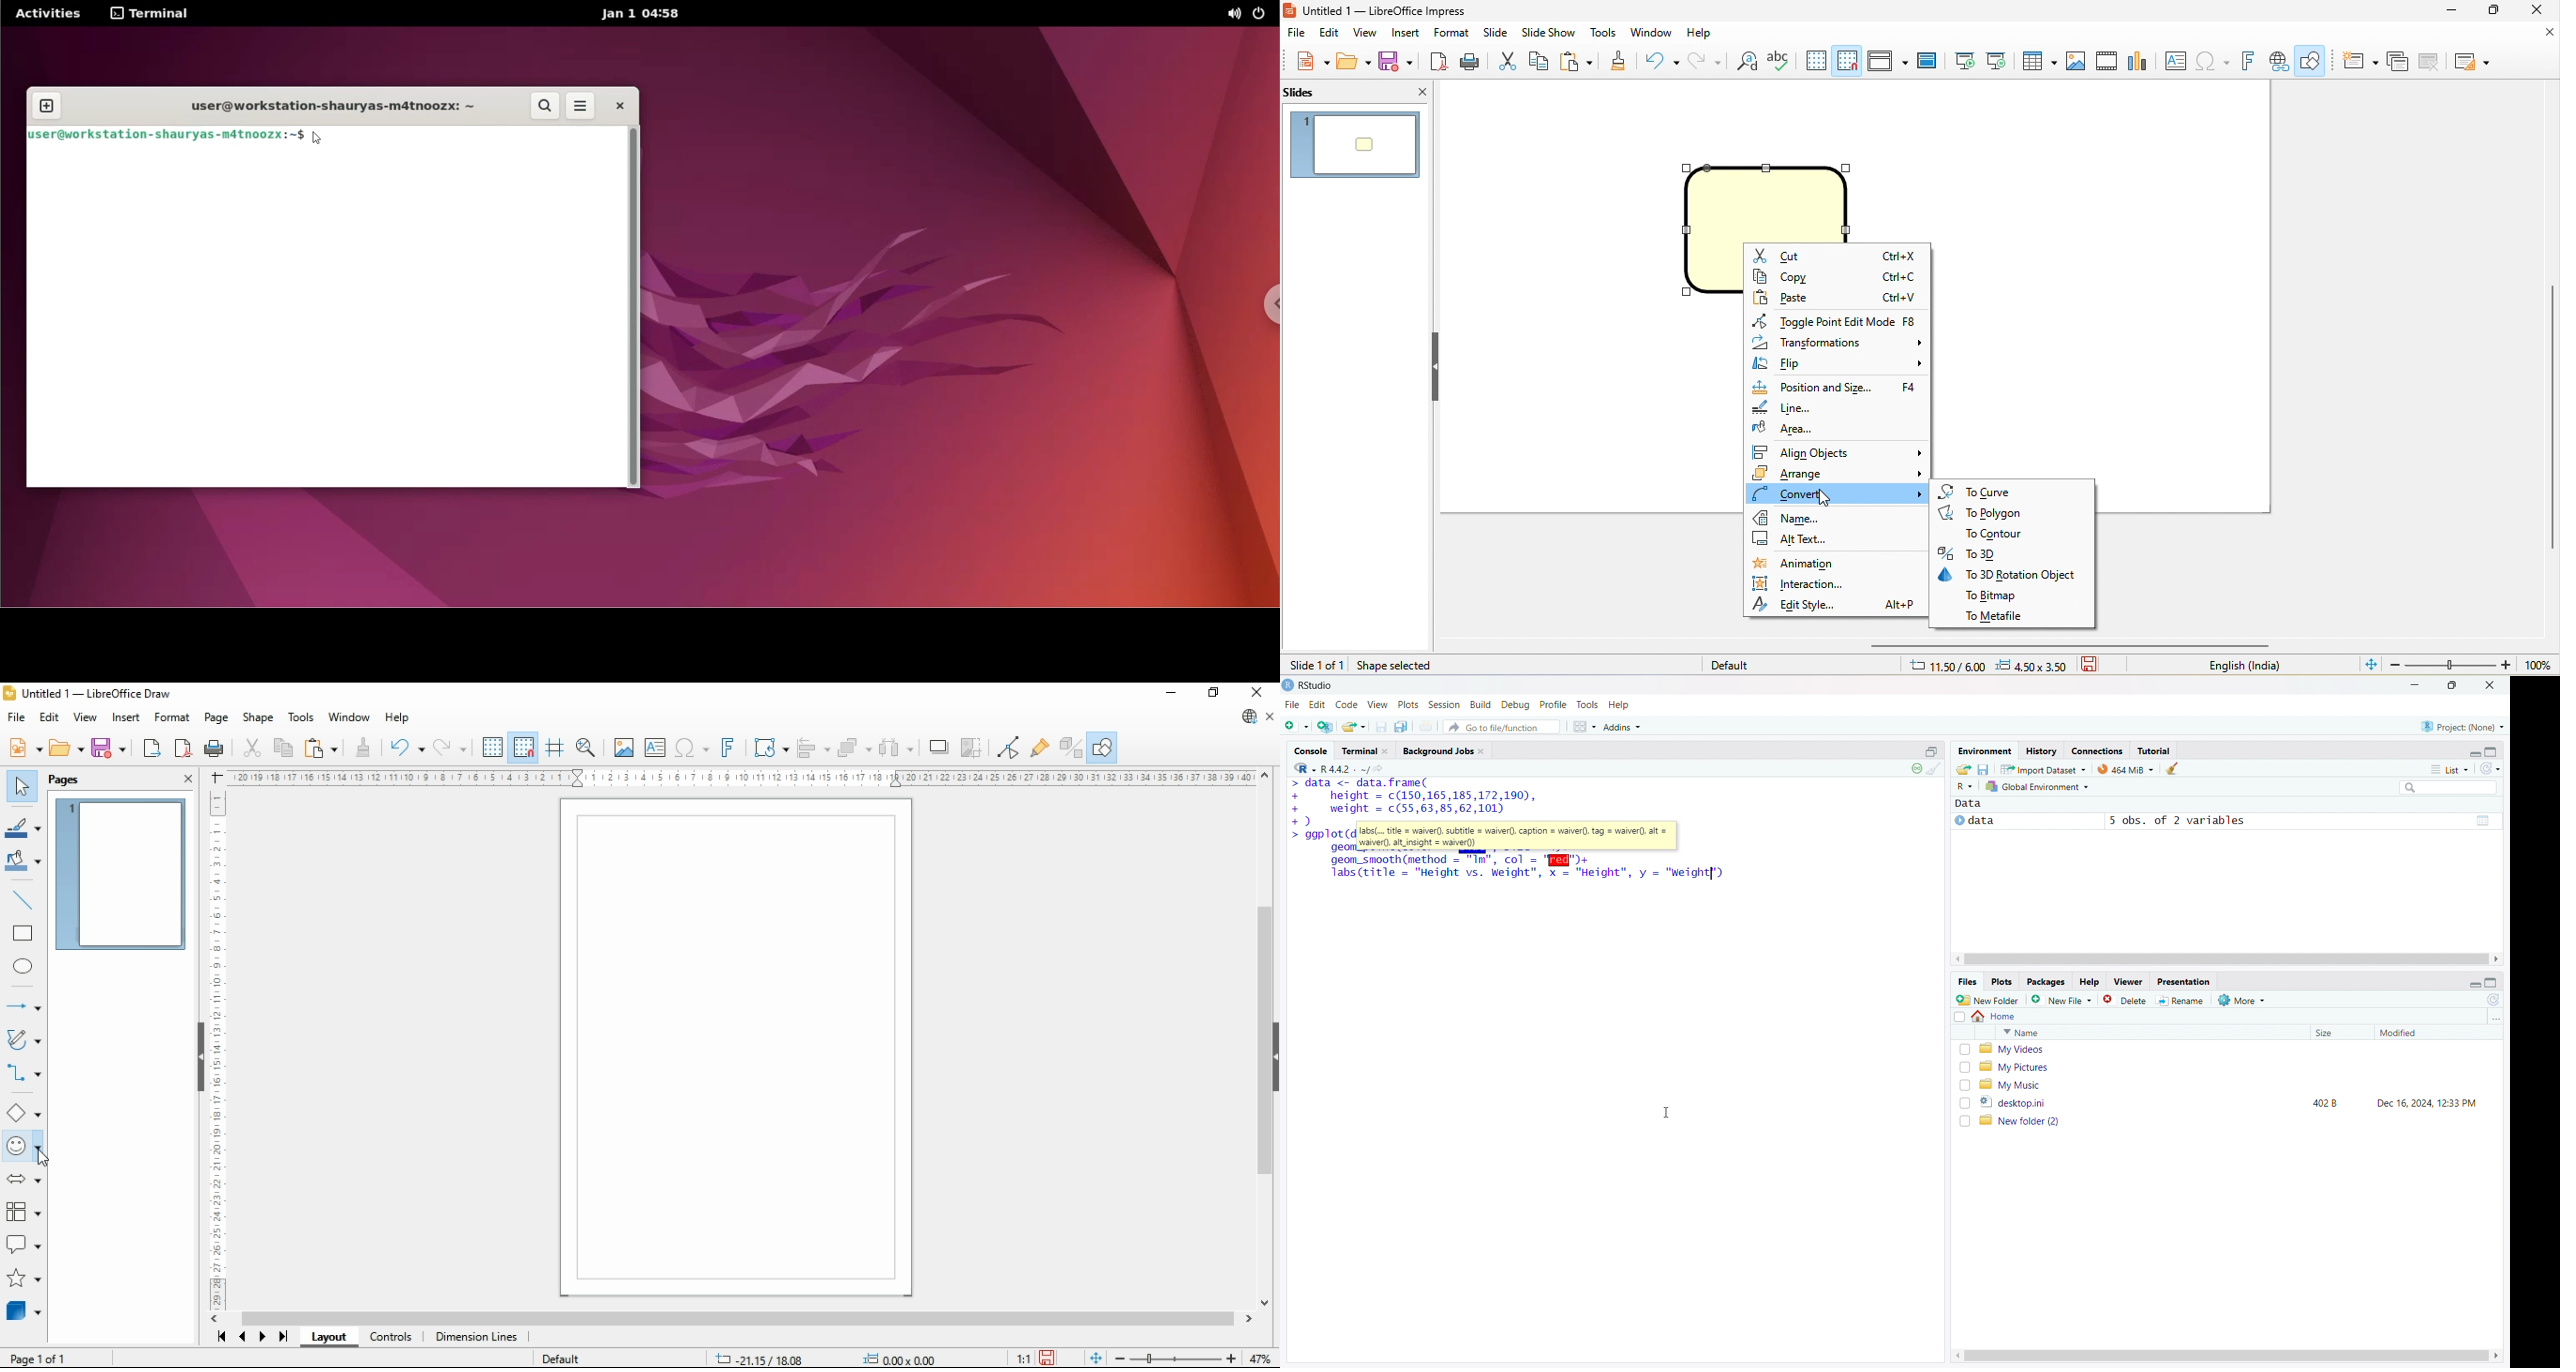  What do you see at coordinates (264, 1339) in the screenshot?
I see `next page` at bounding box center [264, 1339].